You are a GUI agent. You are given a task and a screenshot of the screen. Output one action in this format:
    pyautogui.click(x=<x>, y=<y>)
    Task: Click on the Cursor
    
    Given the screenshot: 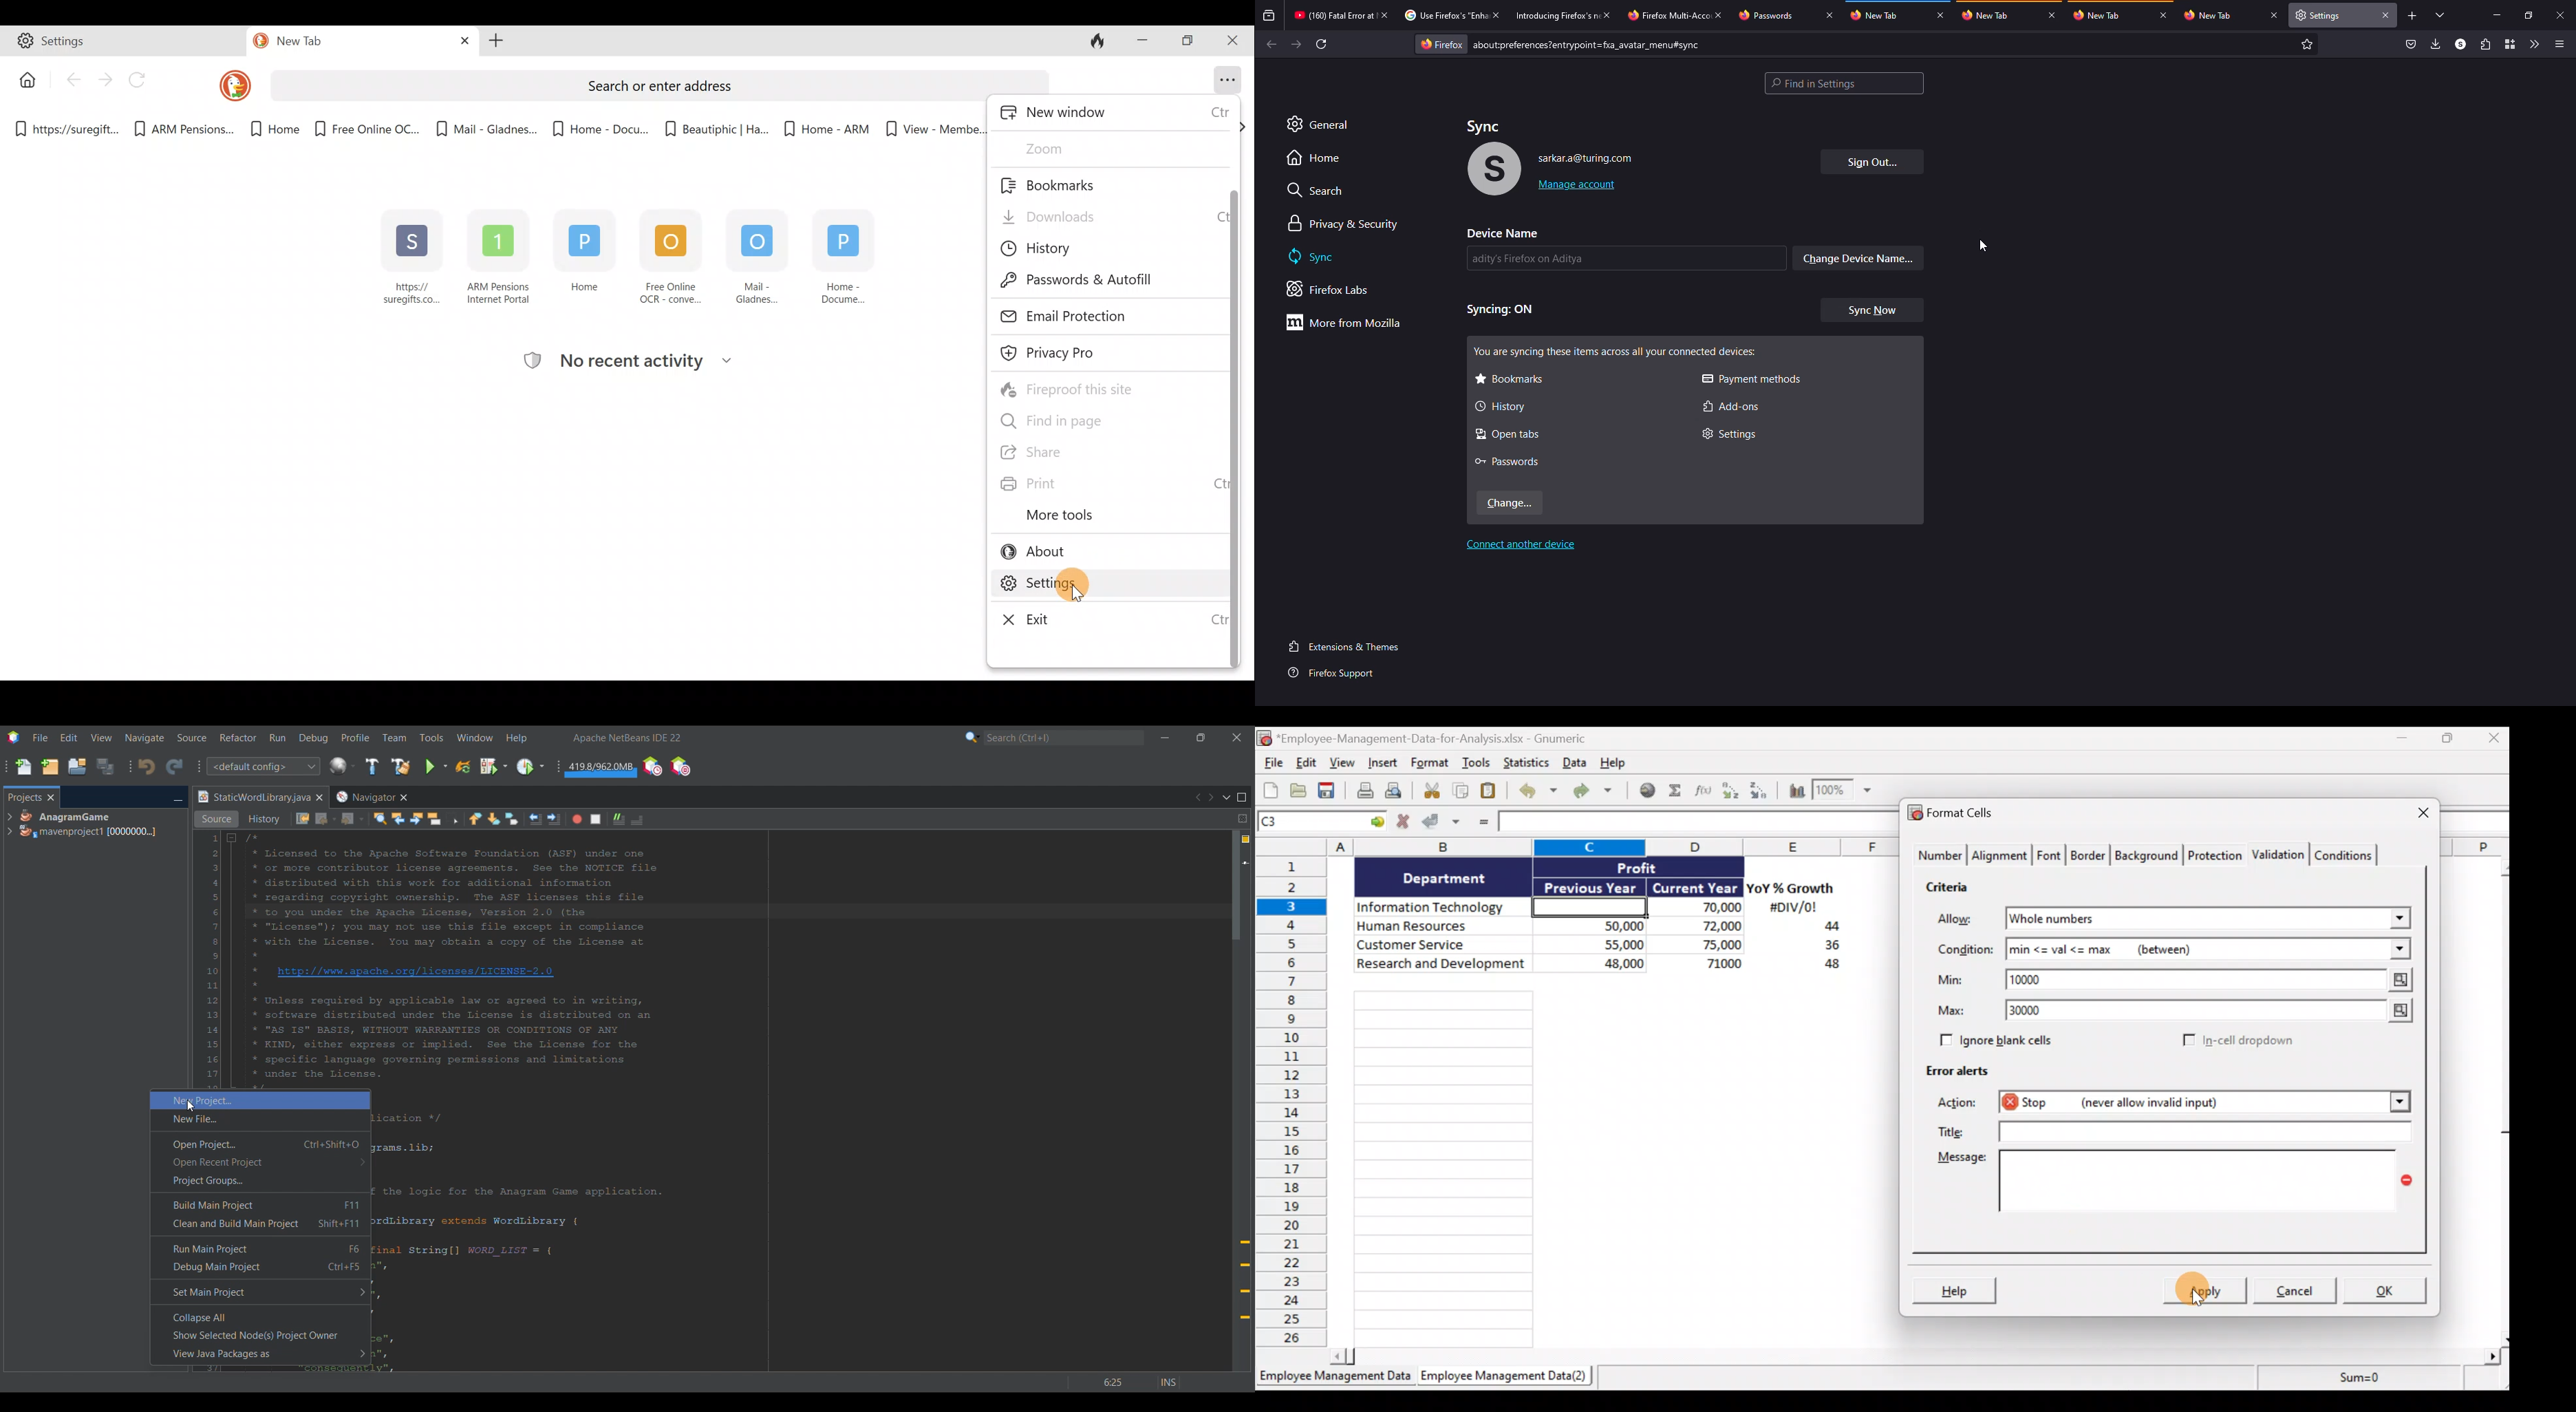 What is the action you would take?
    pyautogui.click(x=2205, y=1287)
    